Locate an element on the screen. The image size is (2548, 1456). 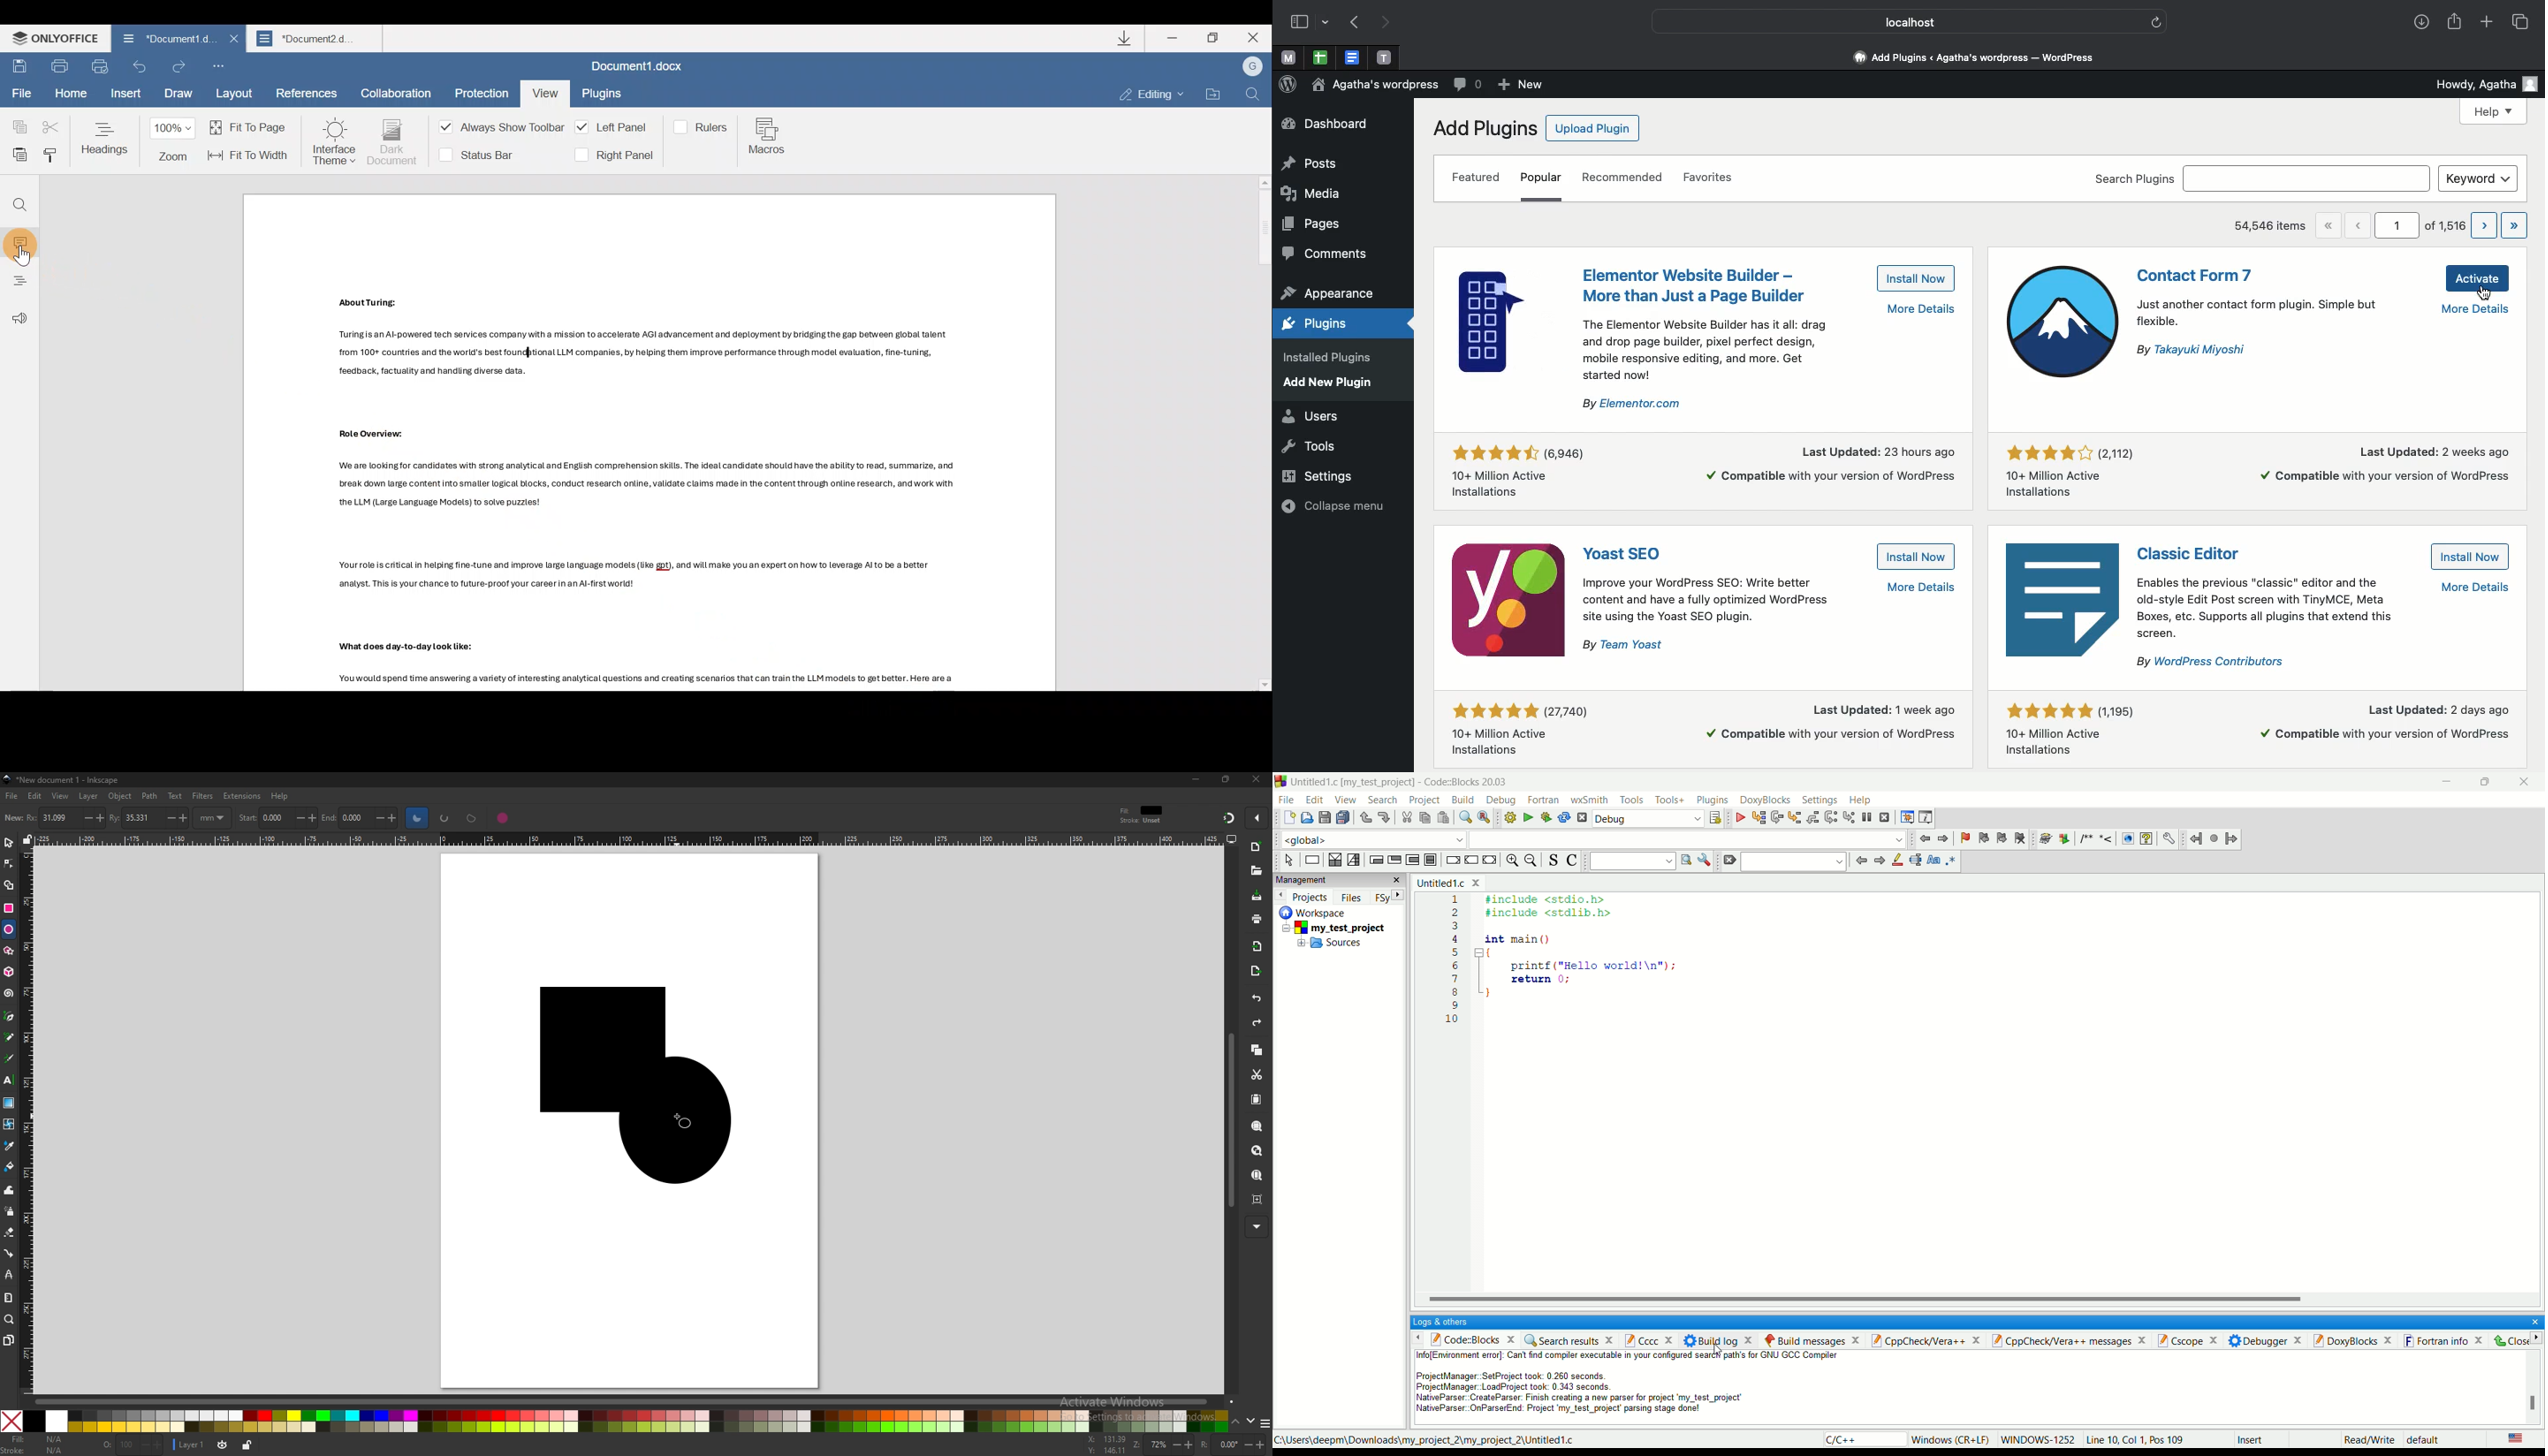
Always show toolbar is located at coordinates (497, 130).